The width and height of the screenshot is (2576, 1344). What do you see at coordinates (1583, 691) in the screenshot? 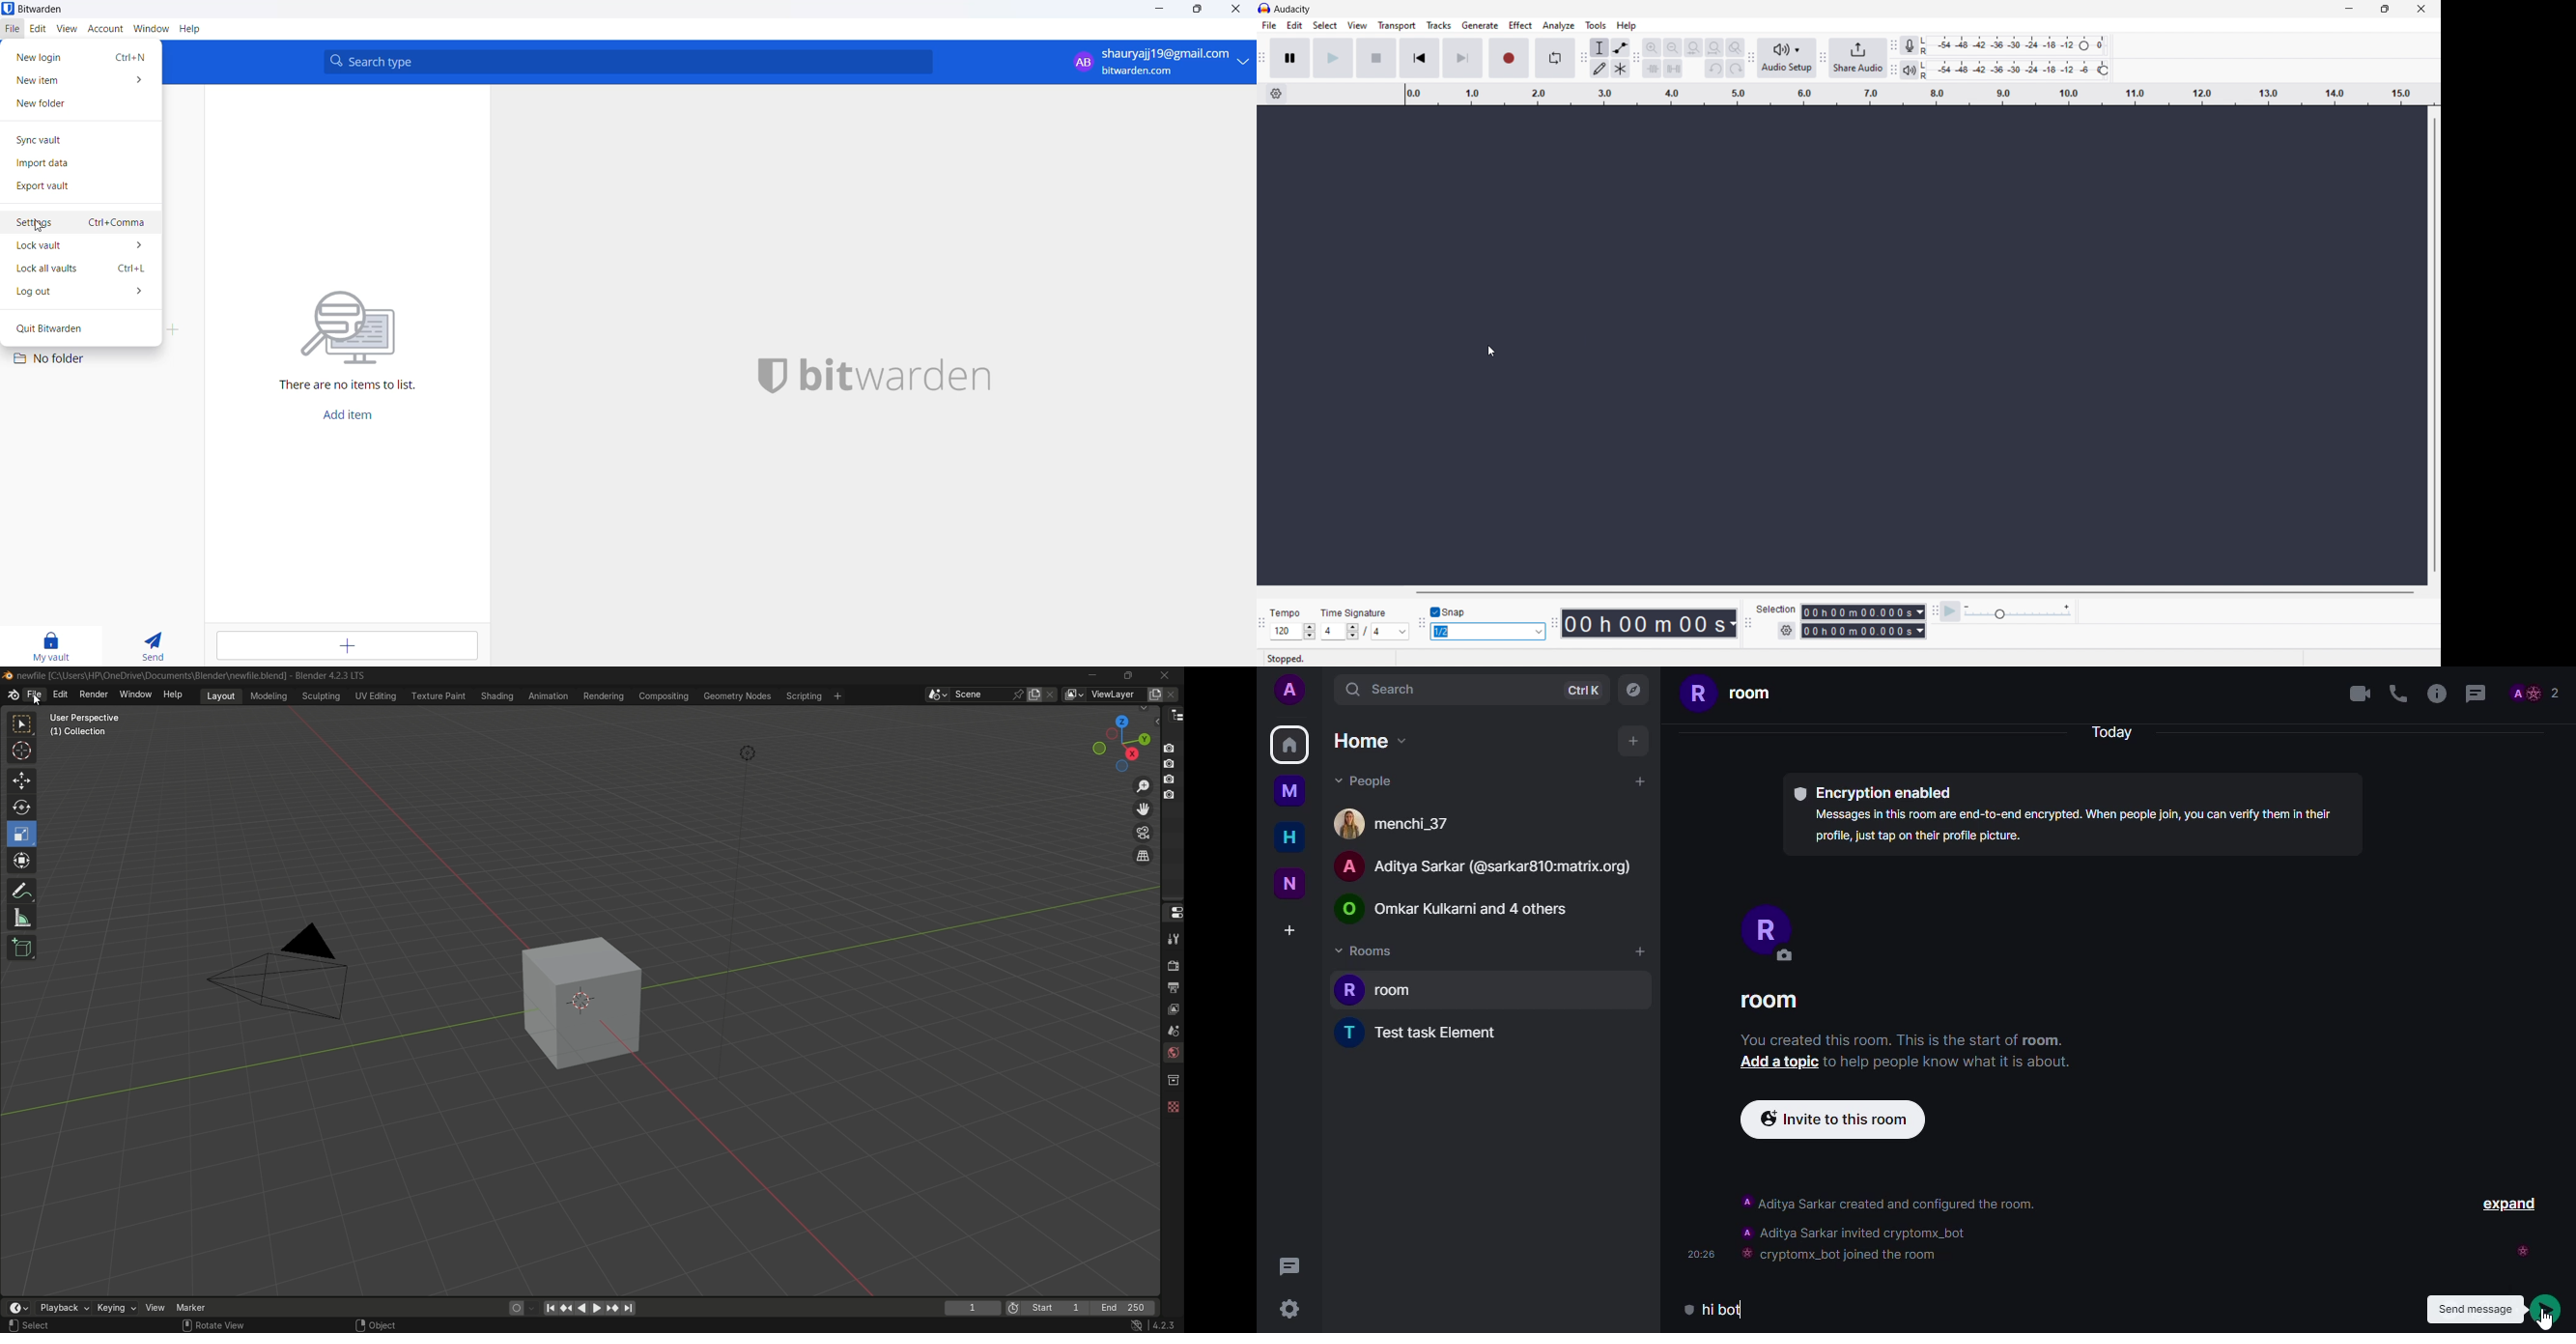
I see `ctrlK` at bounding box center [1583, 691].